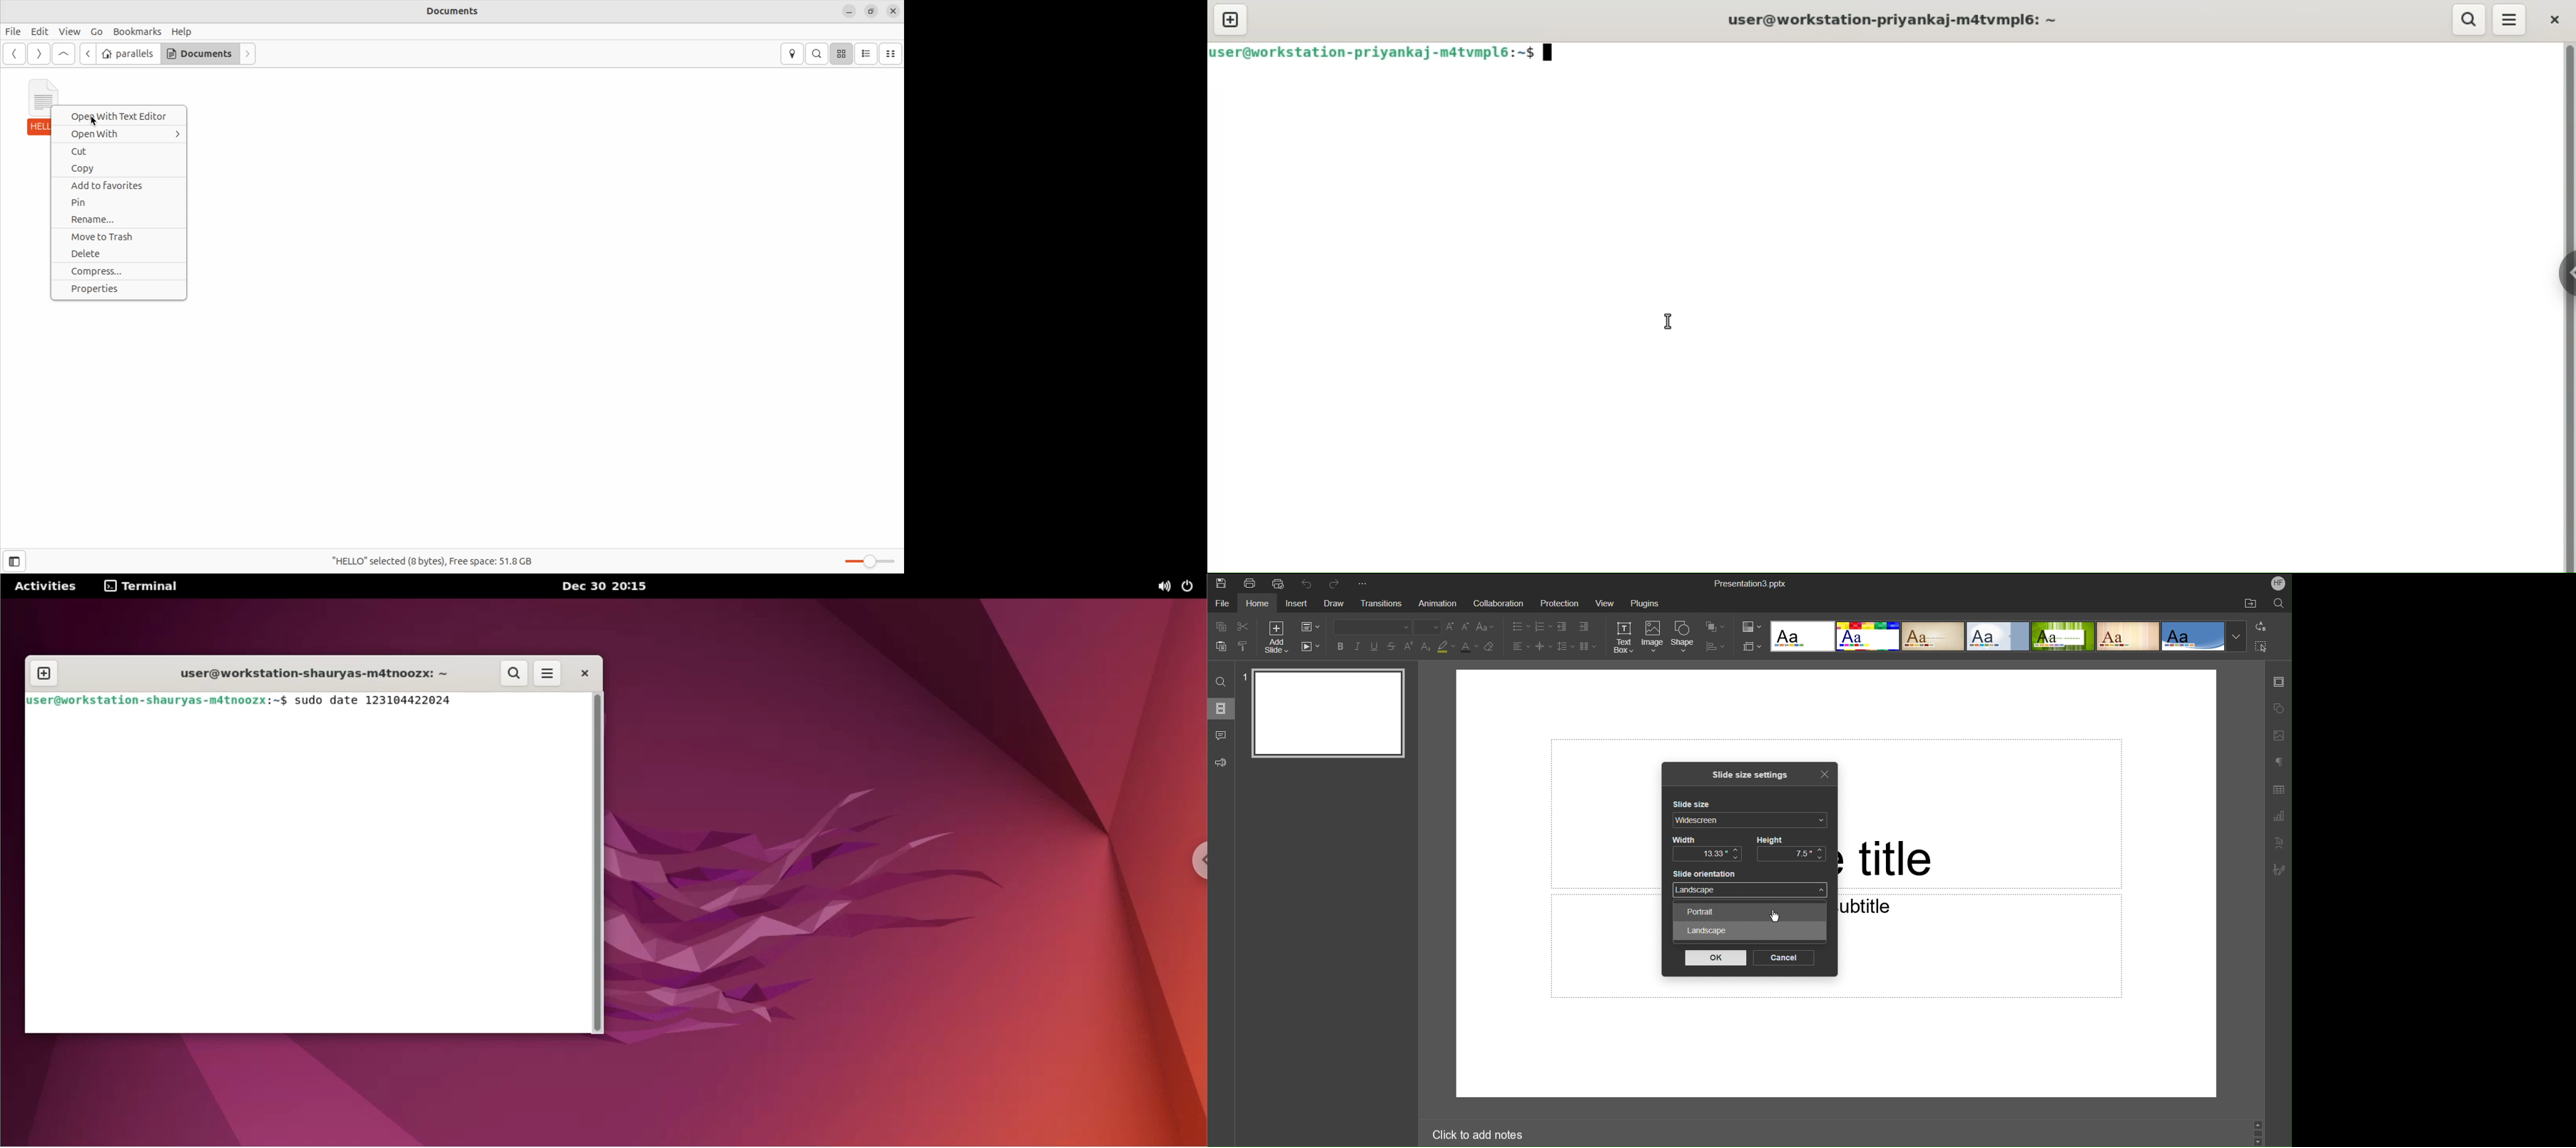 This screenshot has height=1148, width=2576. What do you see at coordinates (2279, 708) in the screenshot?
I see `Shape Settings` at bounding box center [2279, 708].